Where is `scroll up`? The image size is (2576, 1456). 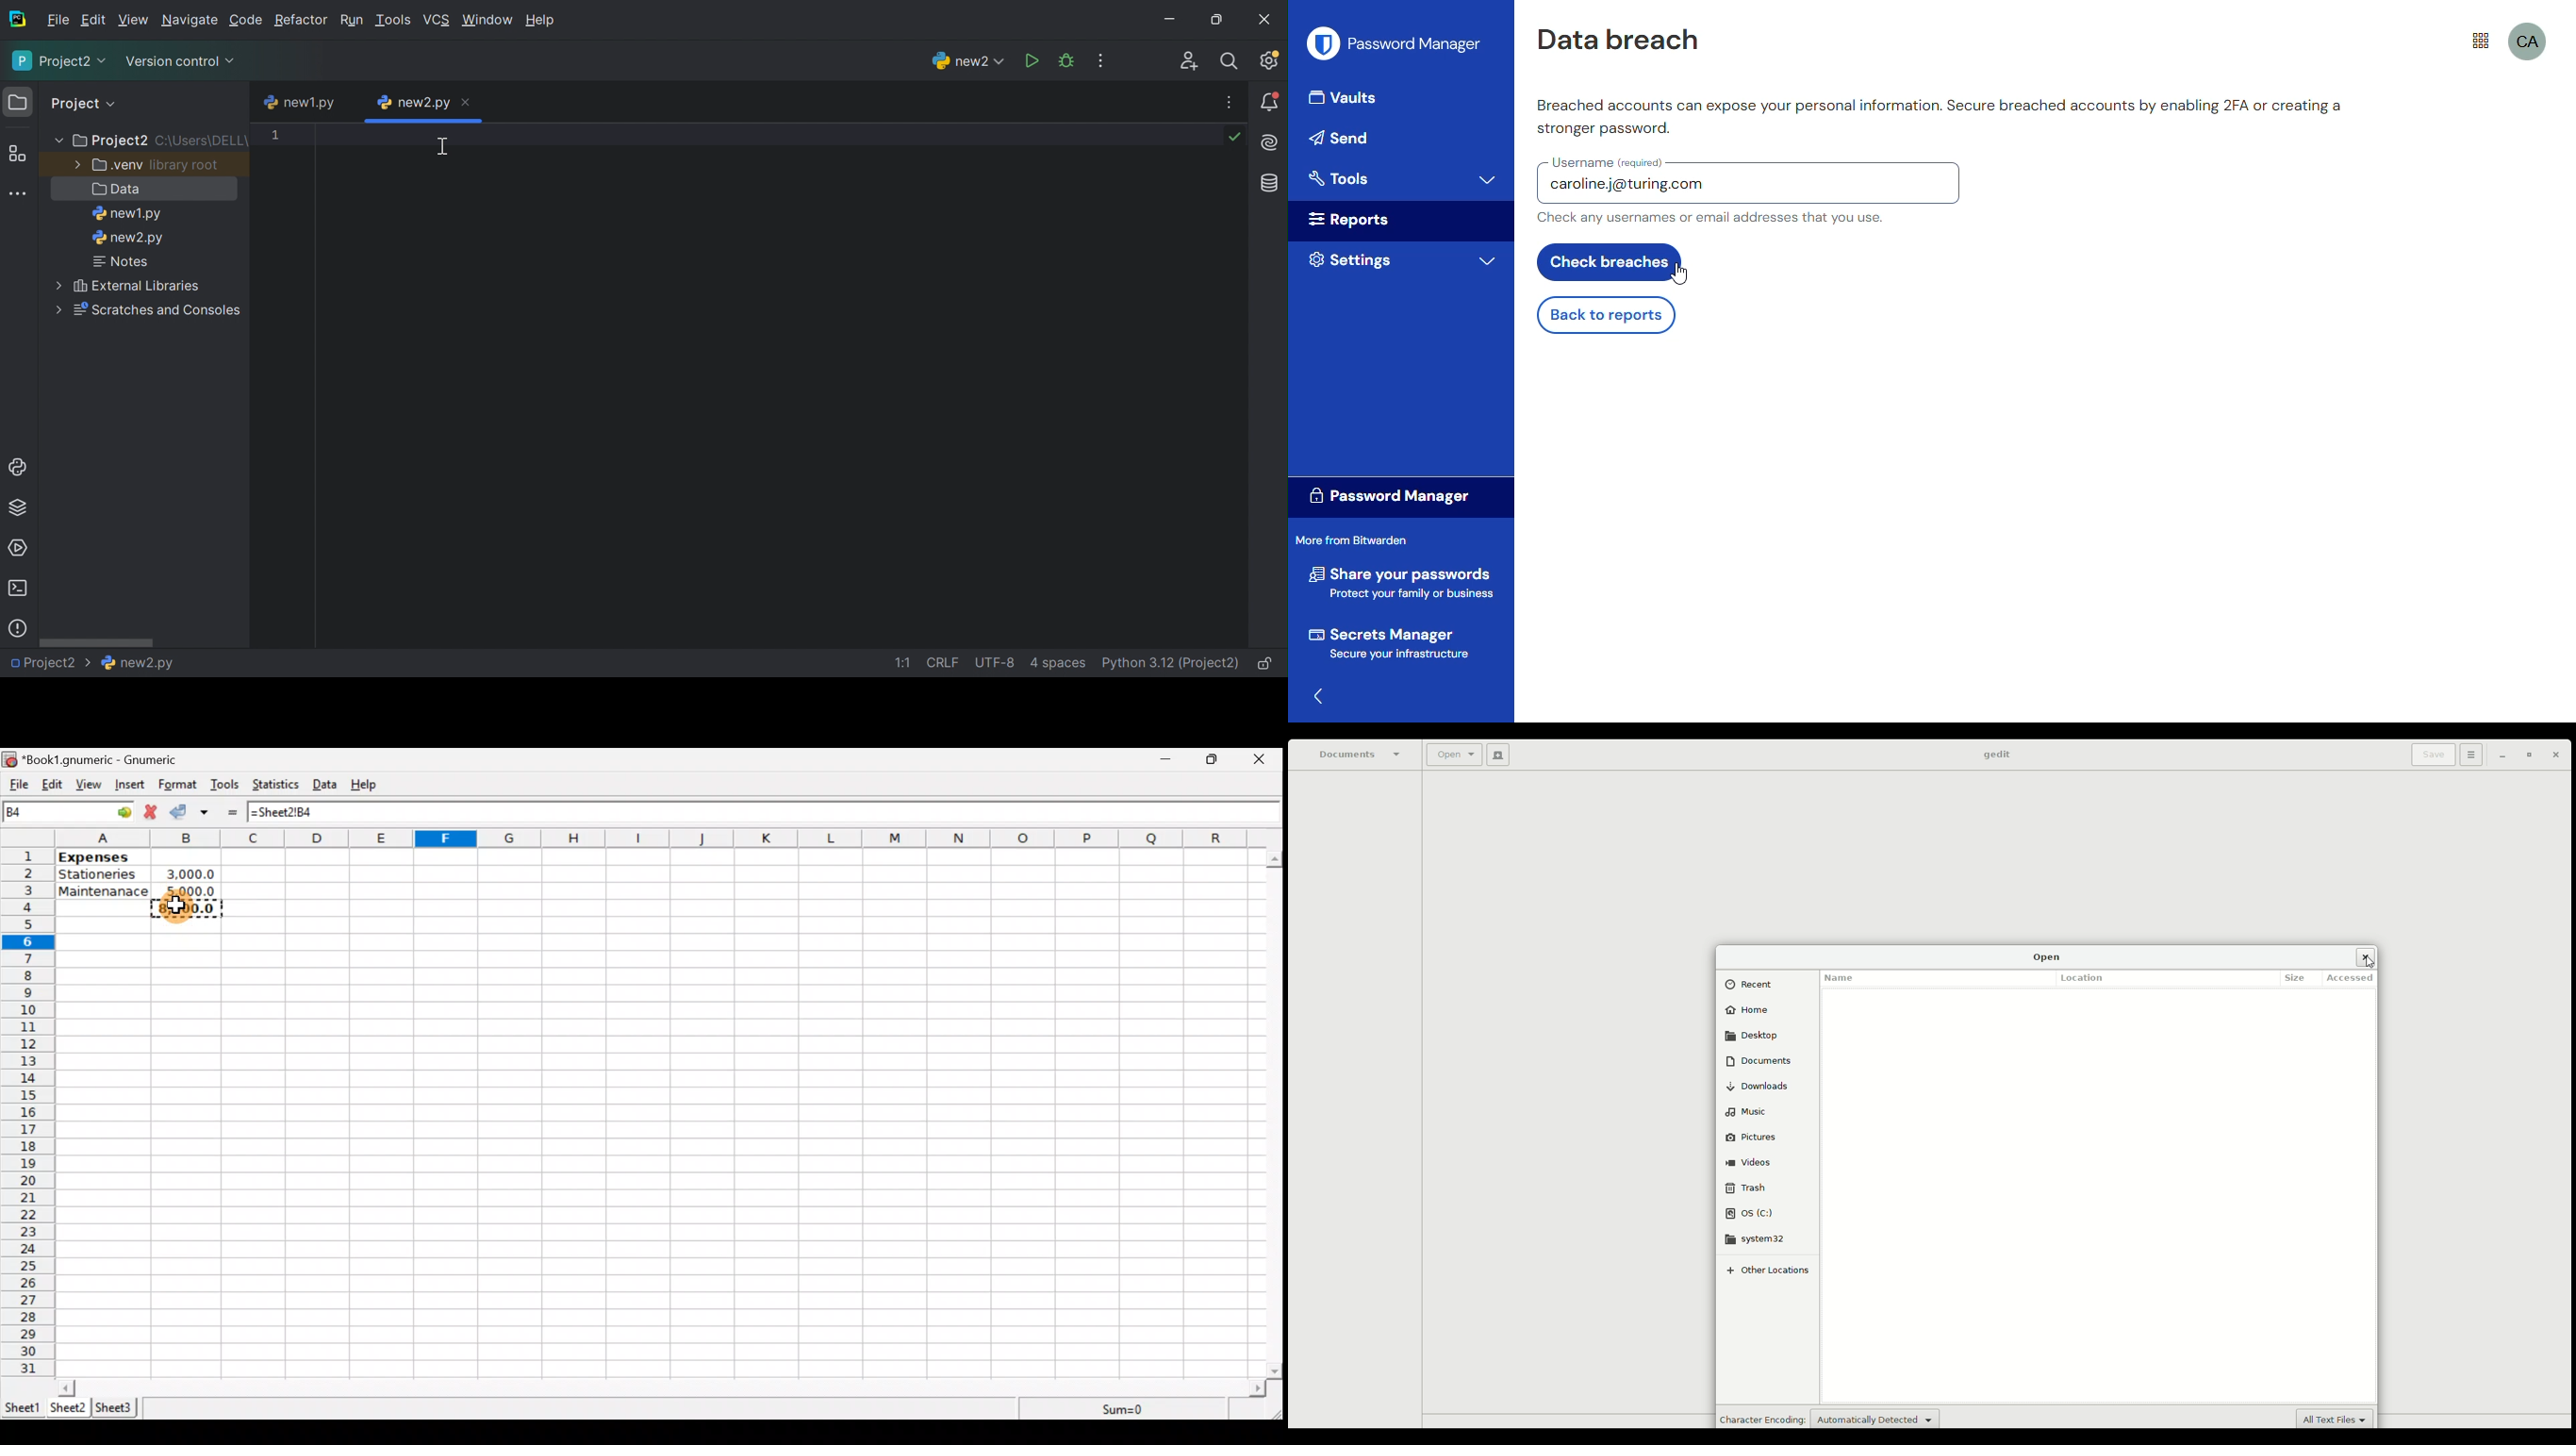 scroll up is located at coordinates (1276, 860).